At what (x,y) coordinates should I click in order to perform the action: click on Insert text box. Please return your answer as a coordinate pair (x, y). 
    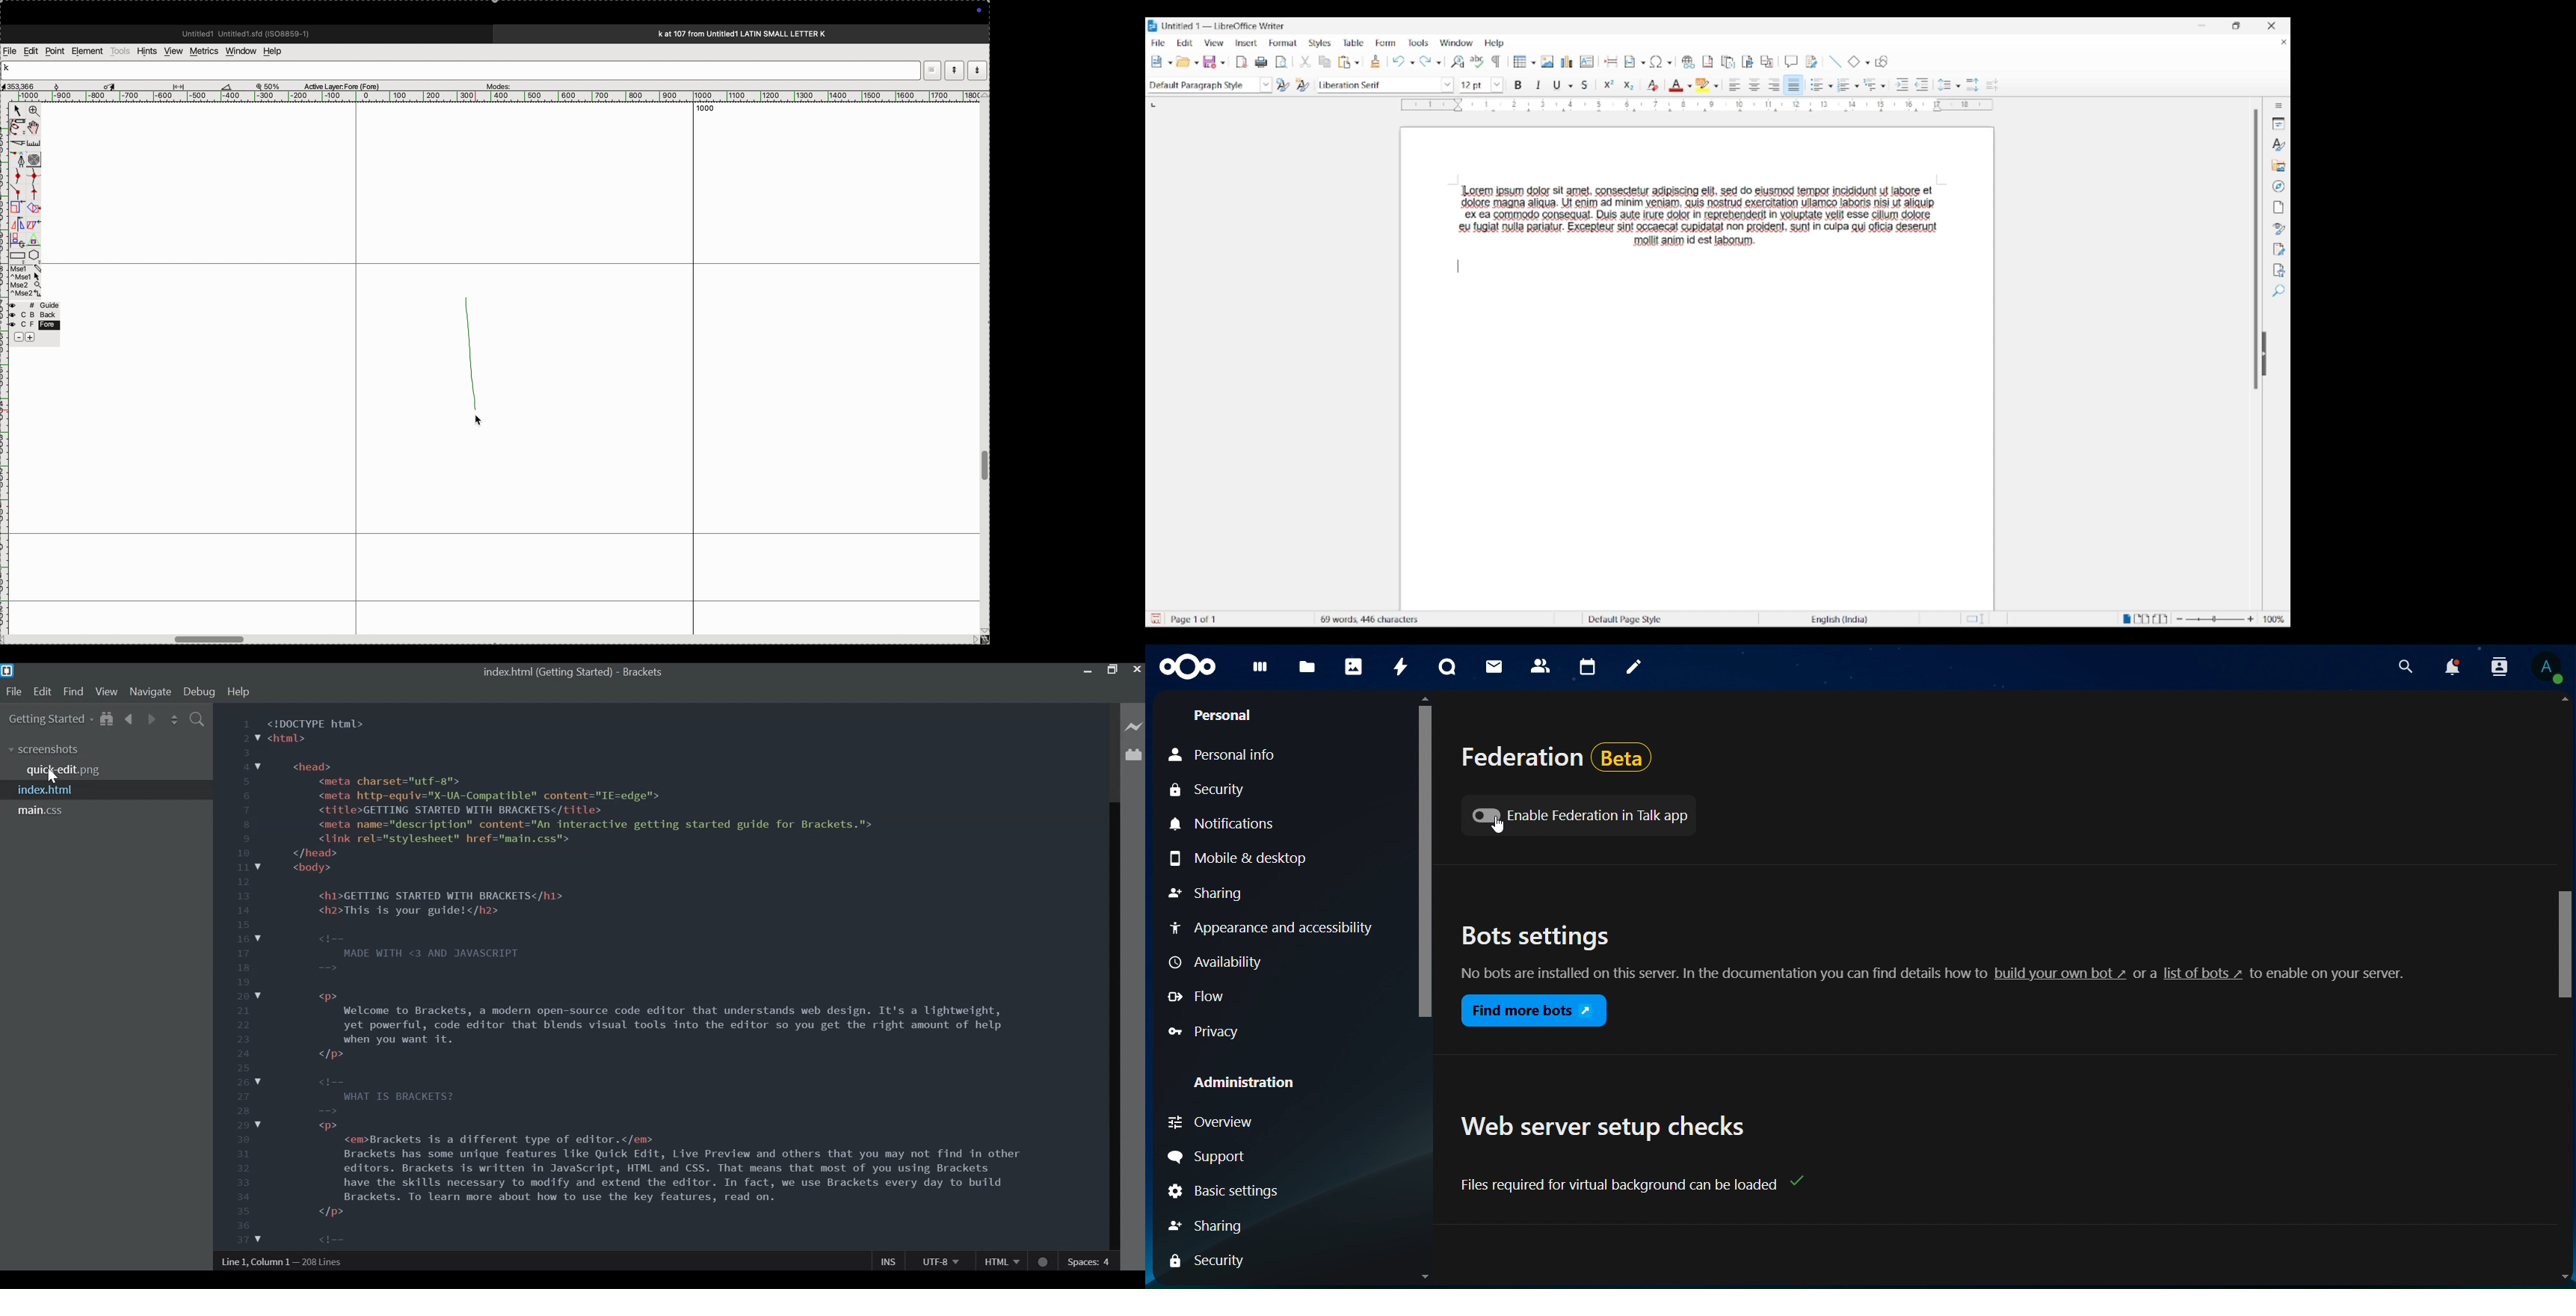
    Looking at the image, I should click on (1587, 61).